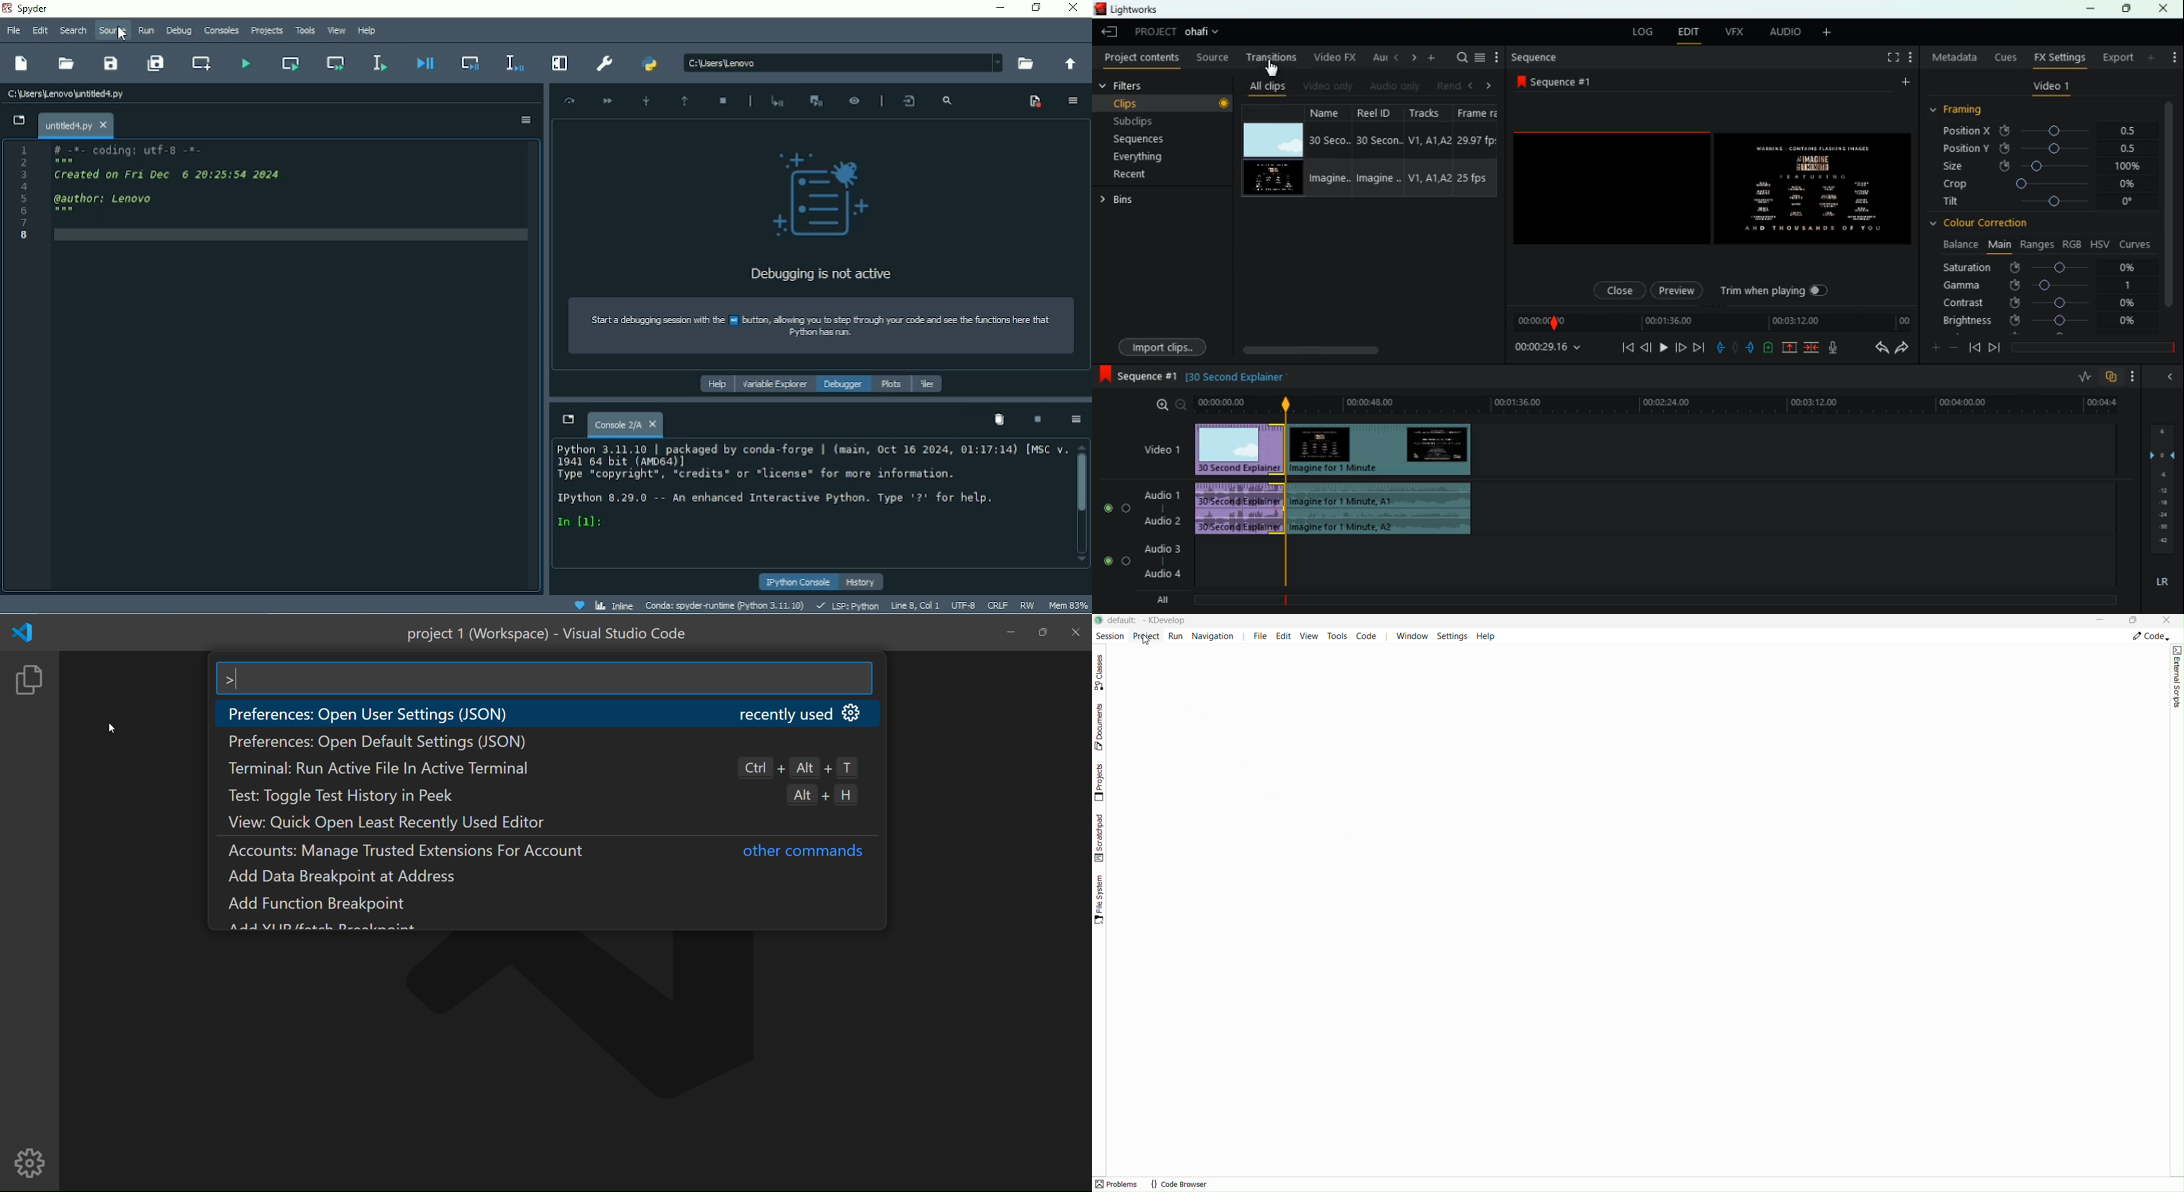 The image size is (2184, 1204). What do you see at coordinates (543, 679) in the screenshot?
I see `search bar` at bounding box center [543, 679].